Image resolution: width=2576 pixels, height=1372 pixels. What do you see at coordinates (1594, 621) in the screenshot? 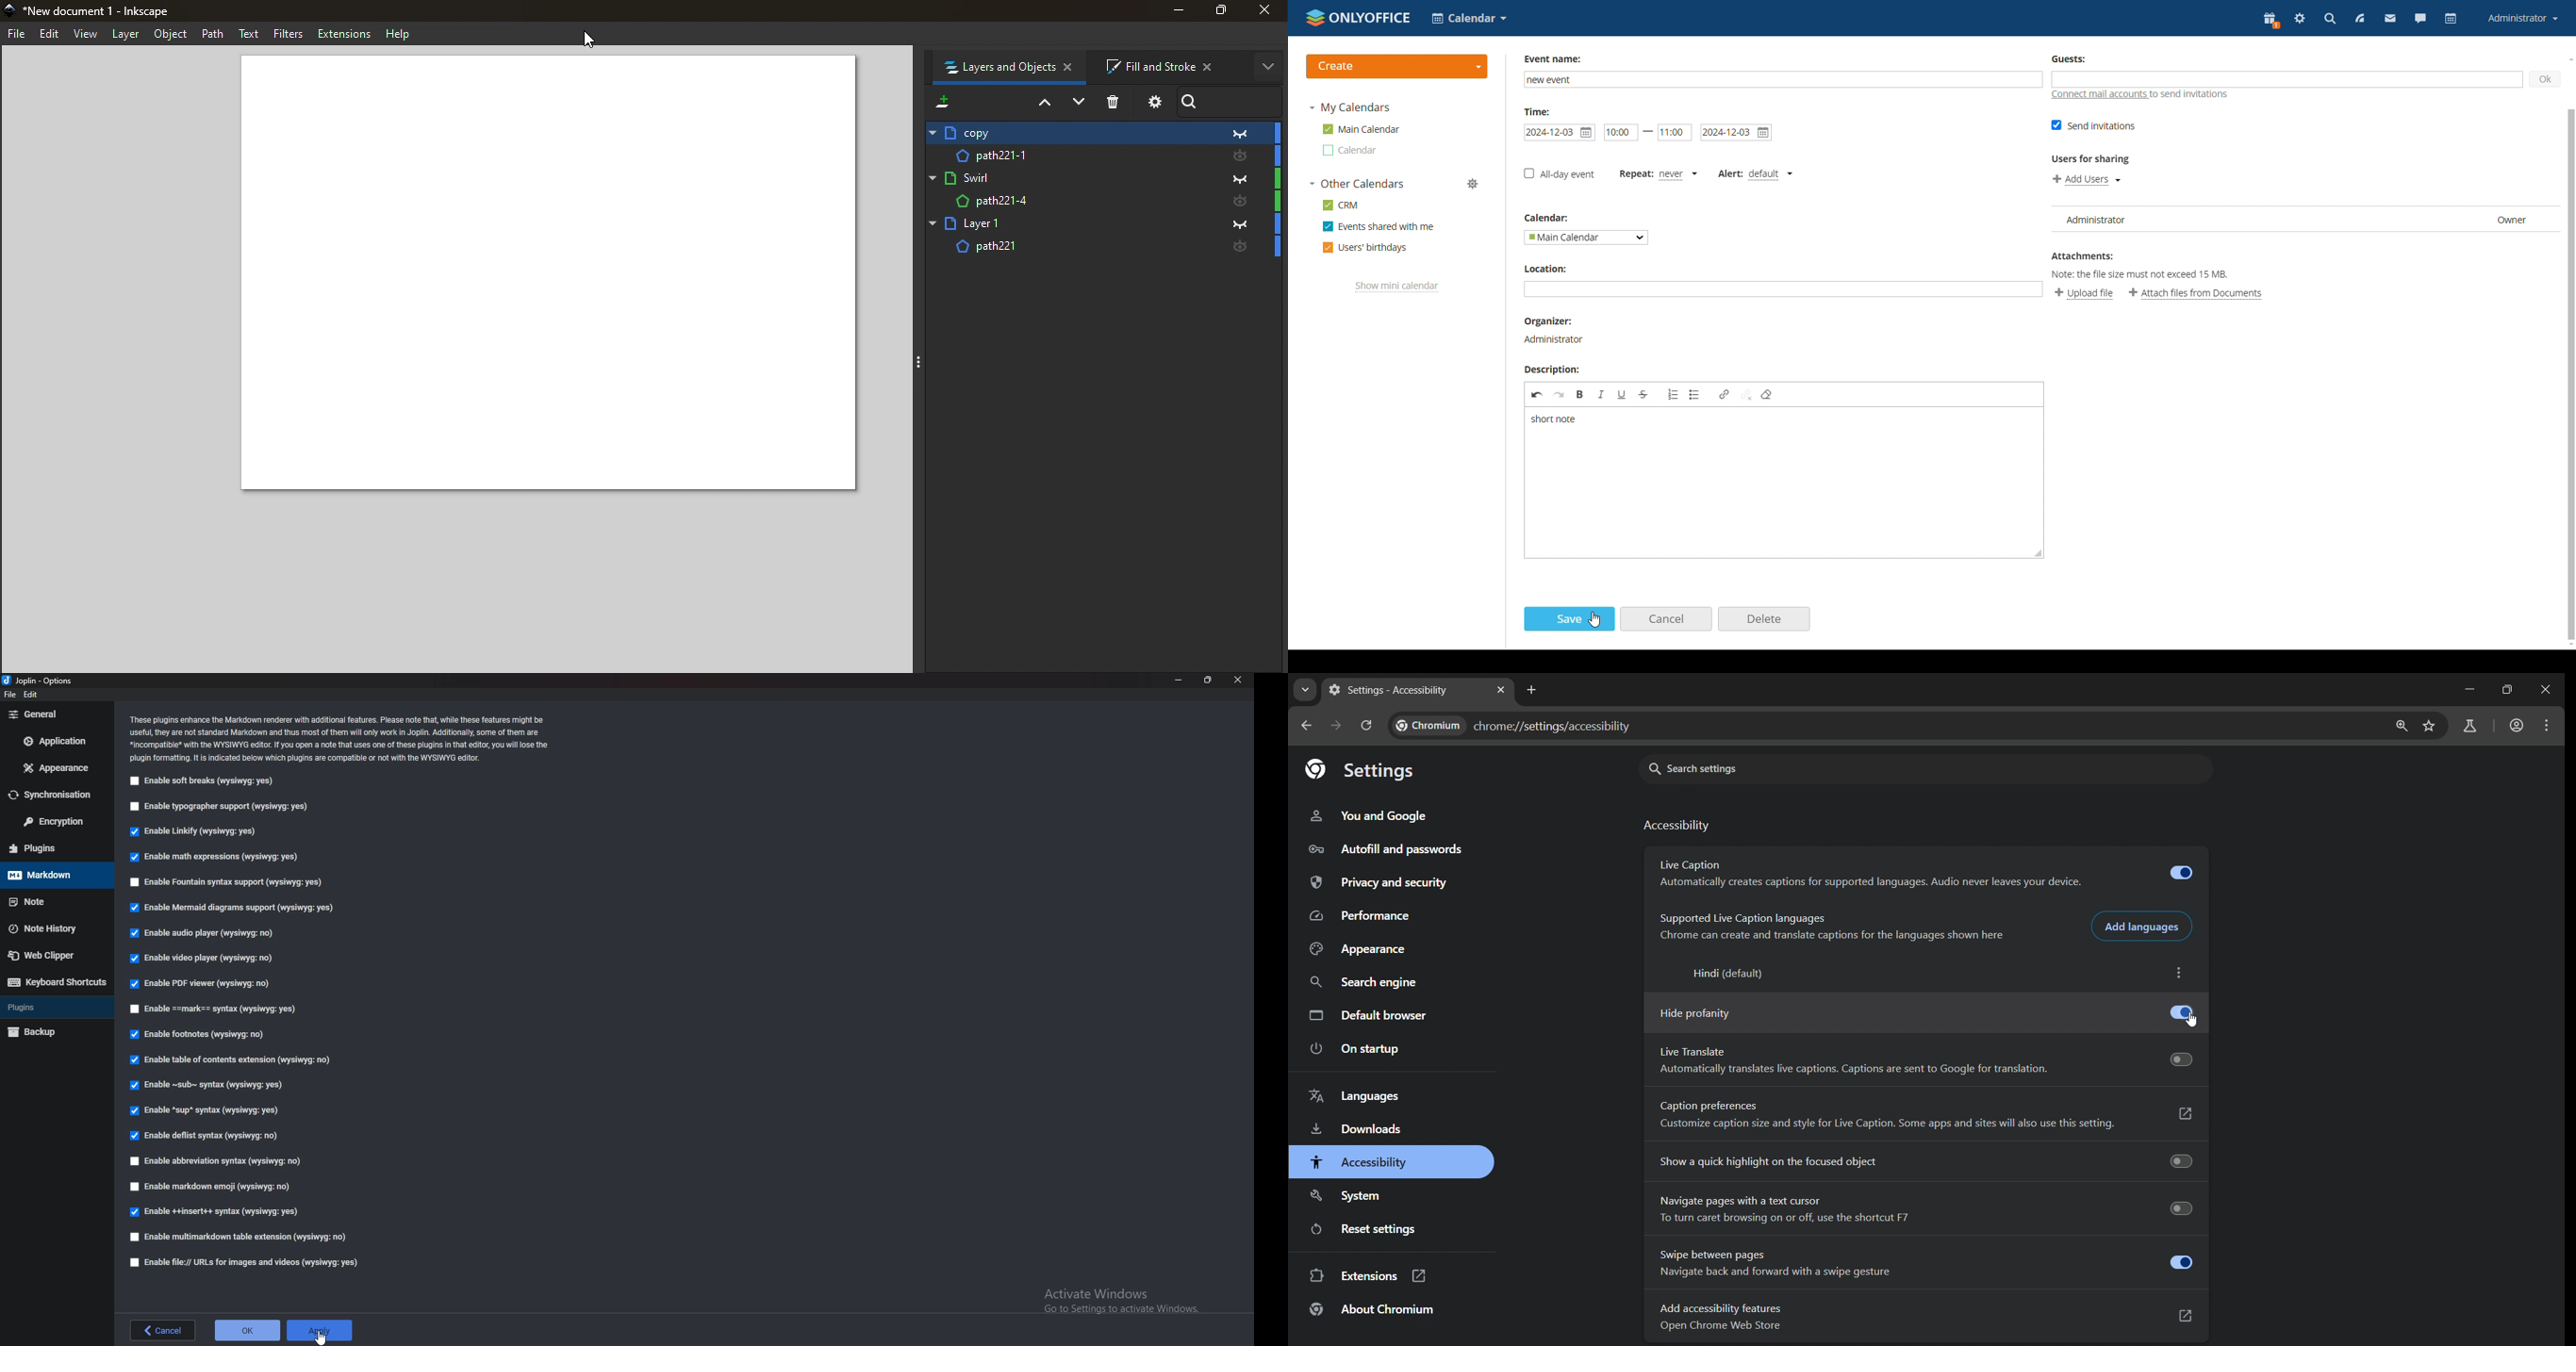
I see `cursor` at bounding box center [1594, 621].